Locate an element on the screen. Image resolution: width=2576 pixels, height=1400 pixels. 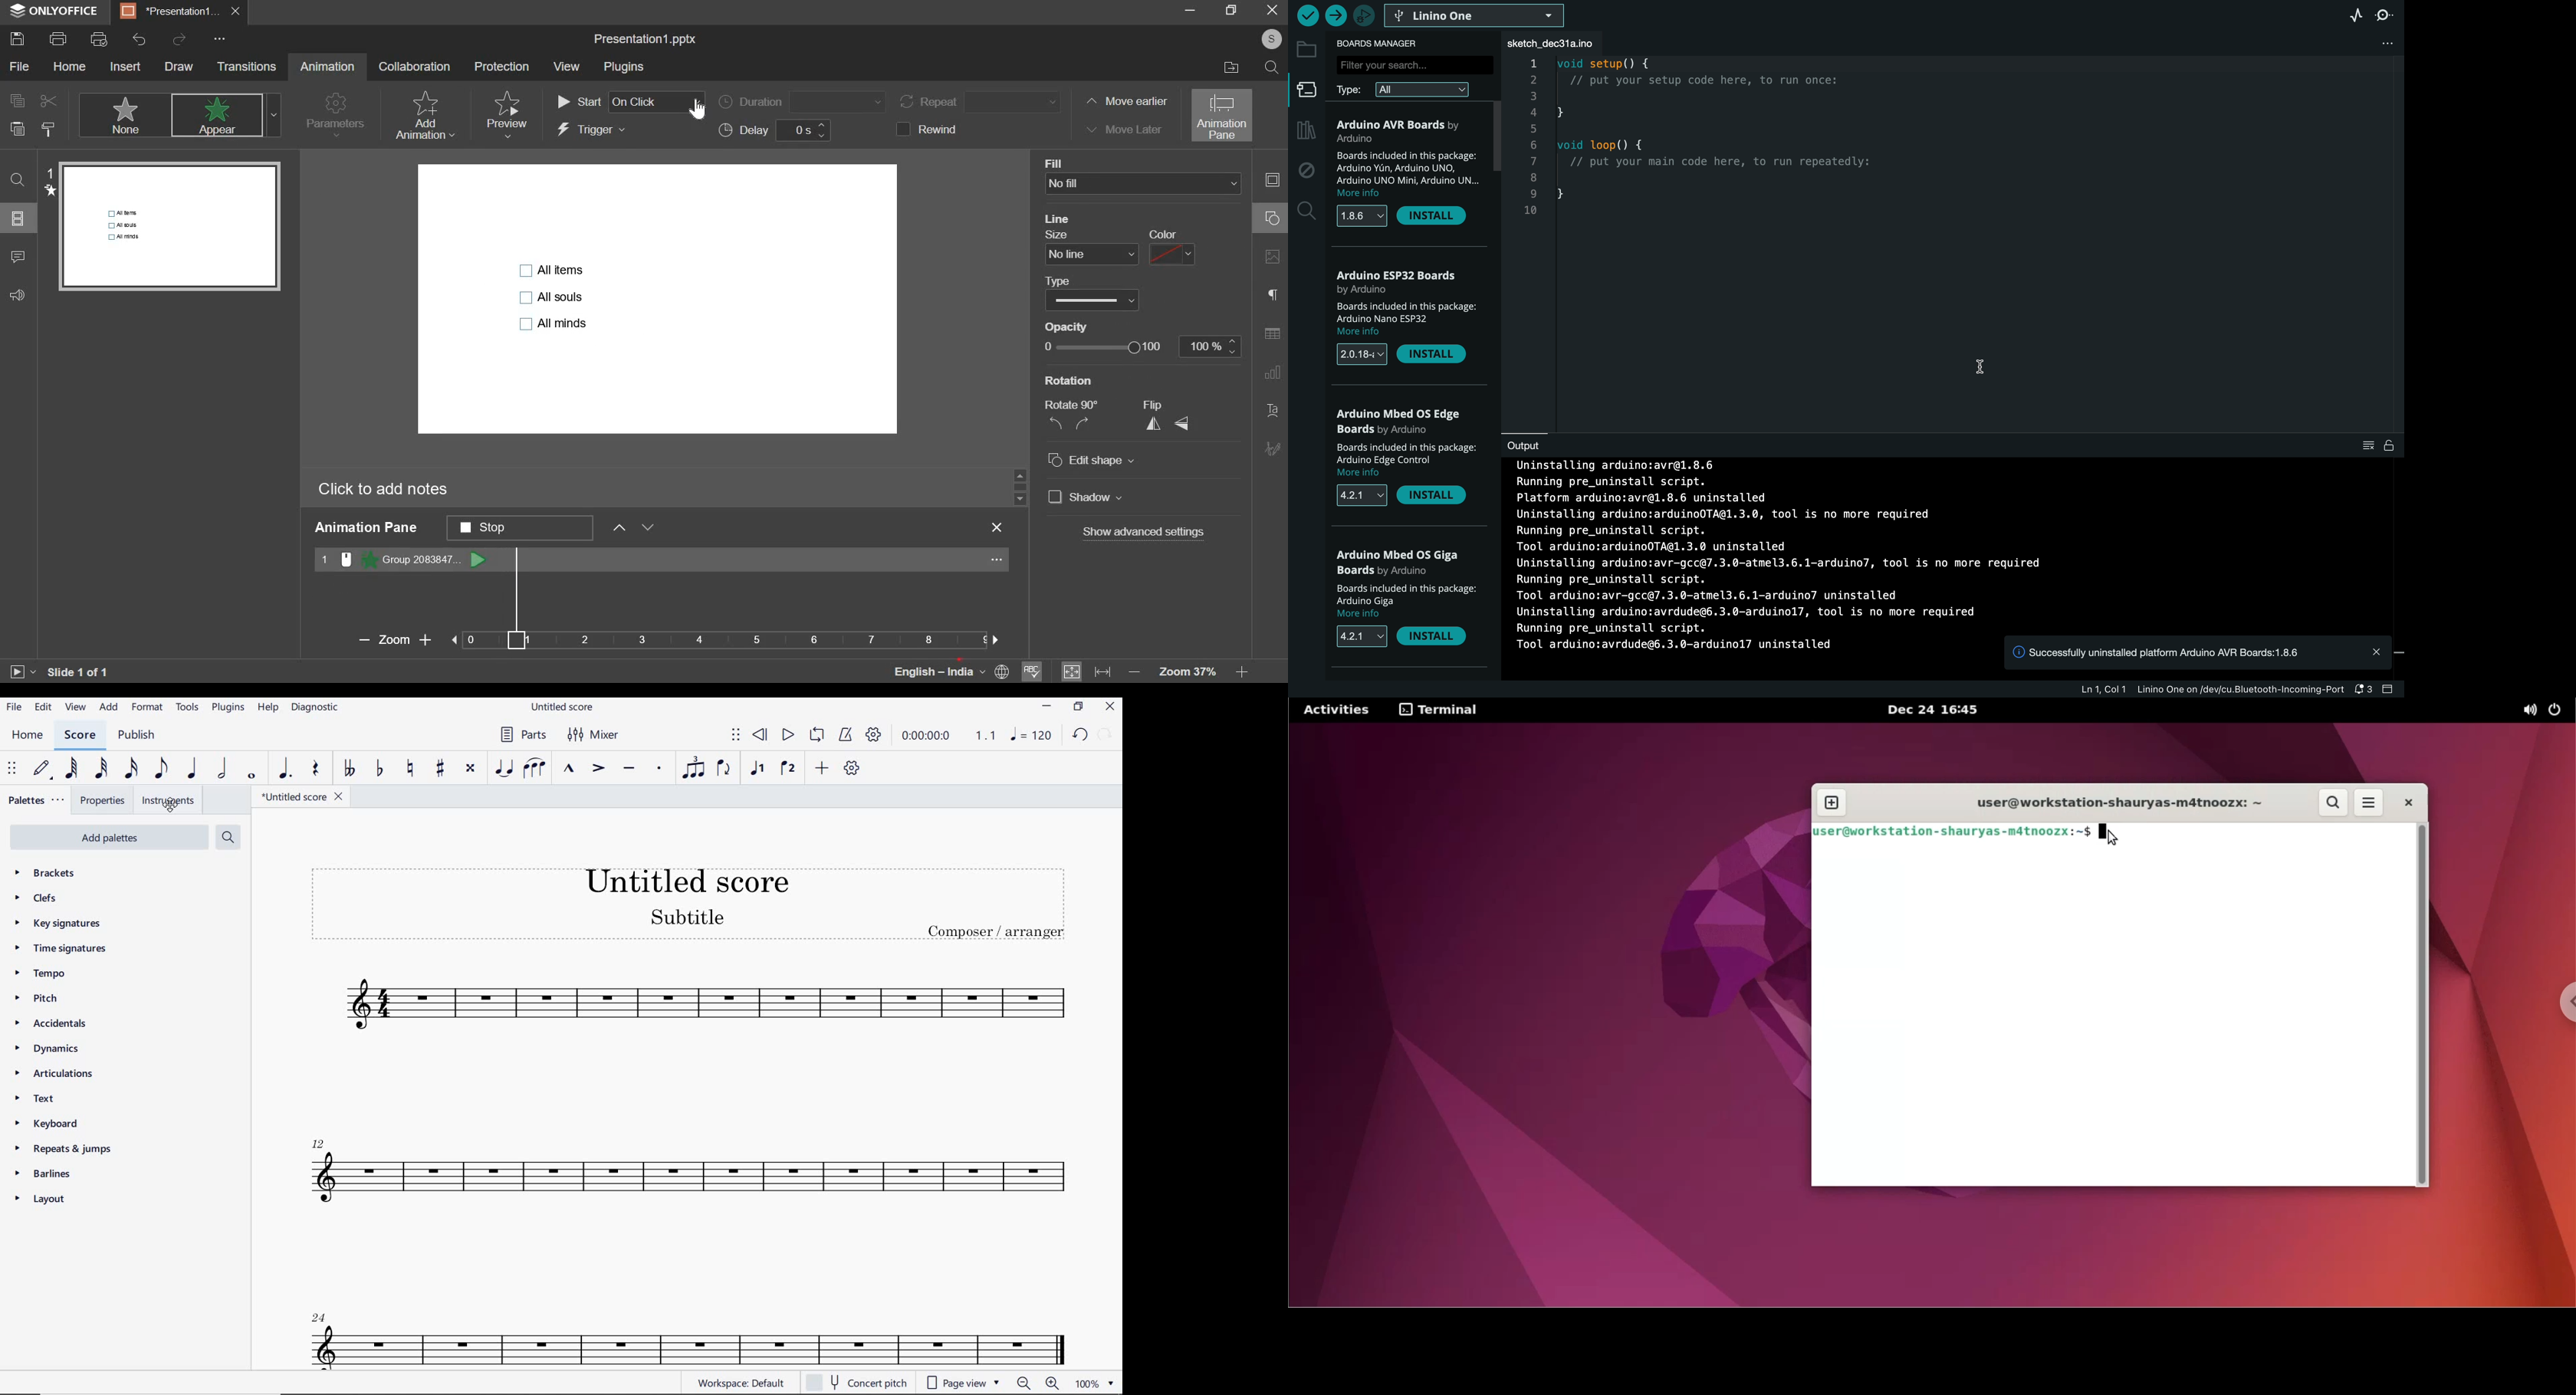
64TH NOTE is located at coordinates (72, 768).